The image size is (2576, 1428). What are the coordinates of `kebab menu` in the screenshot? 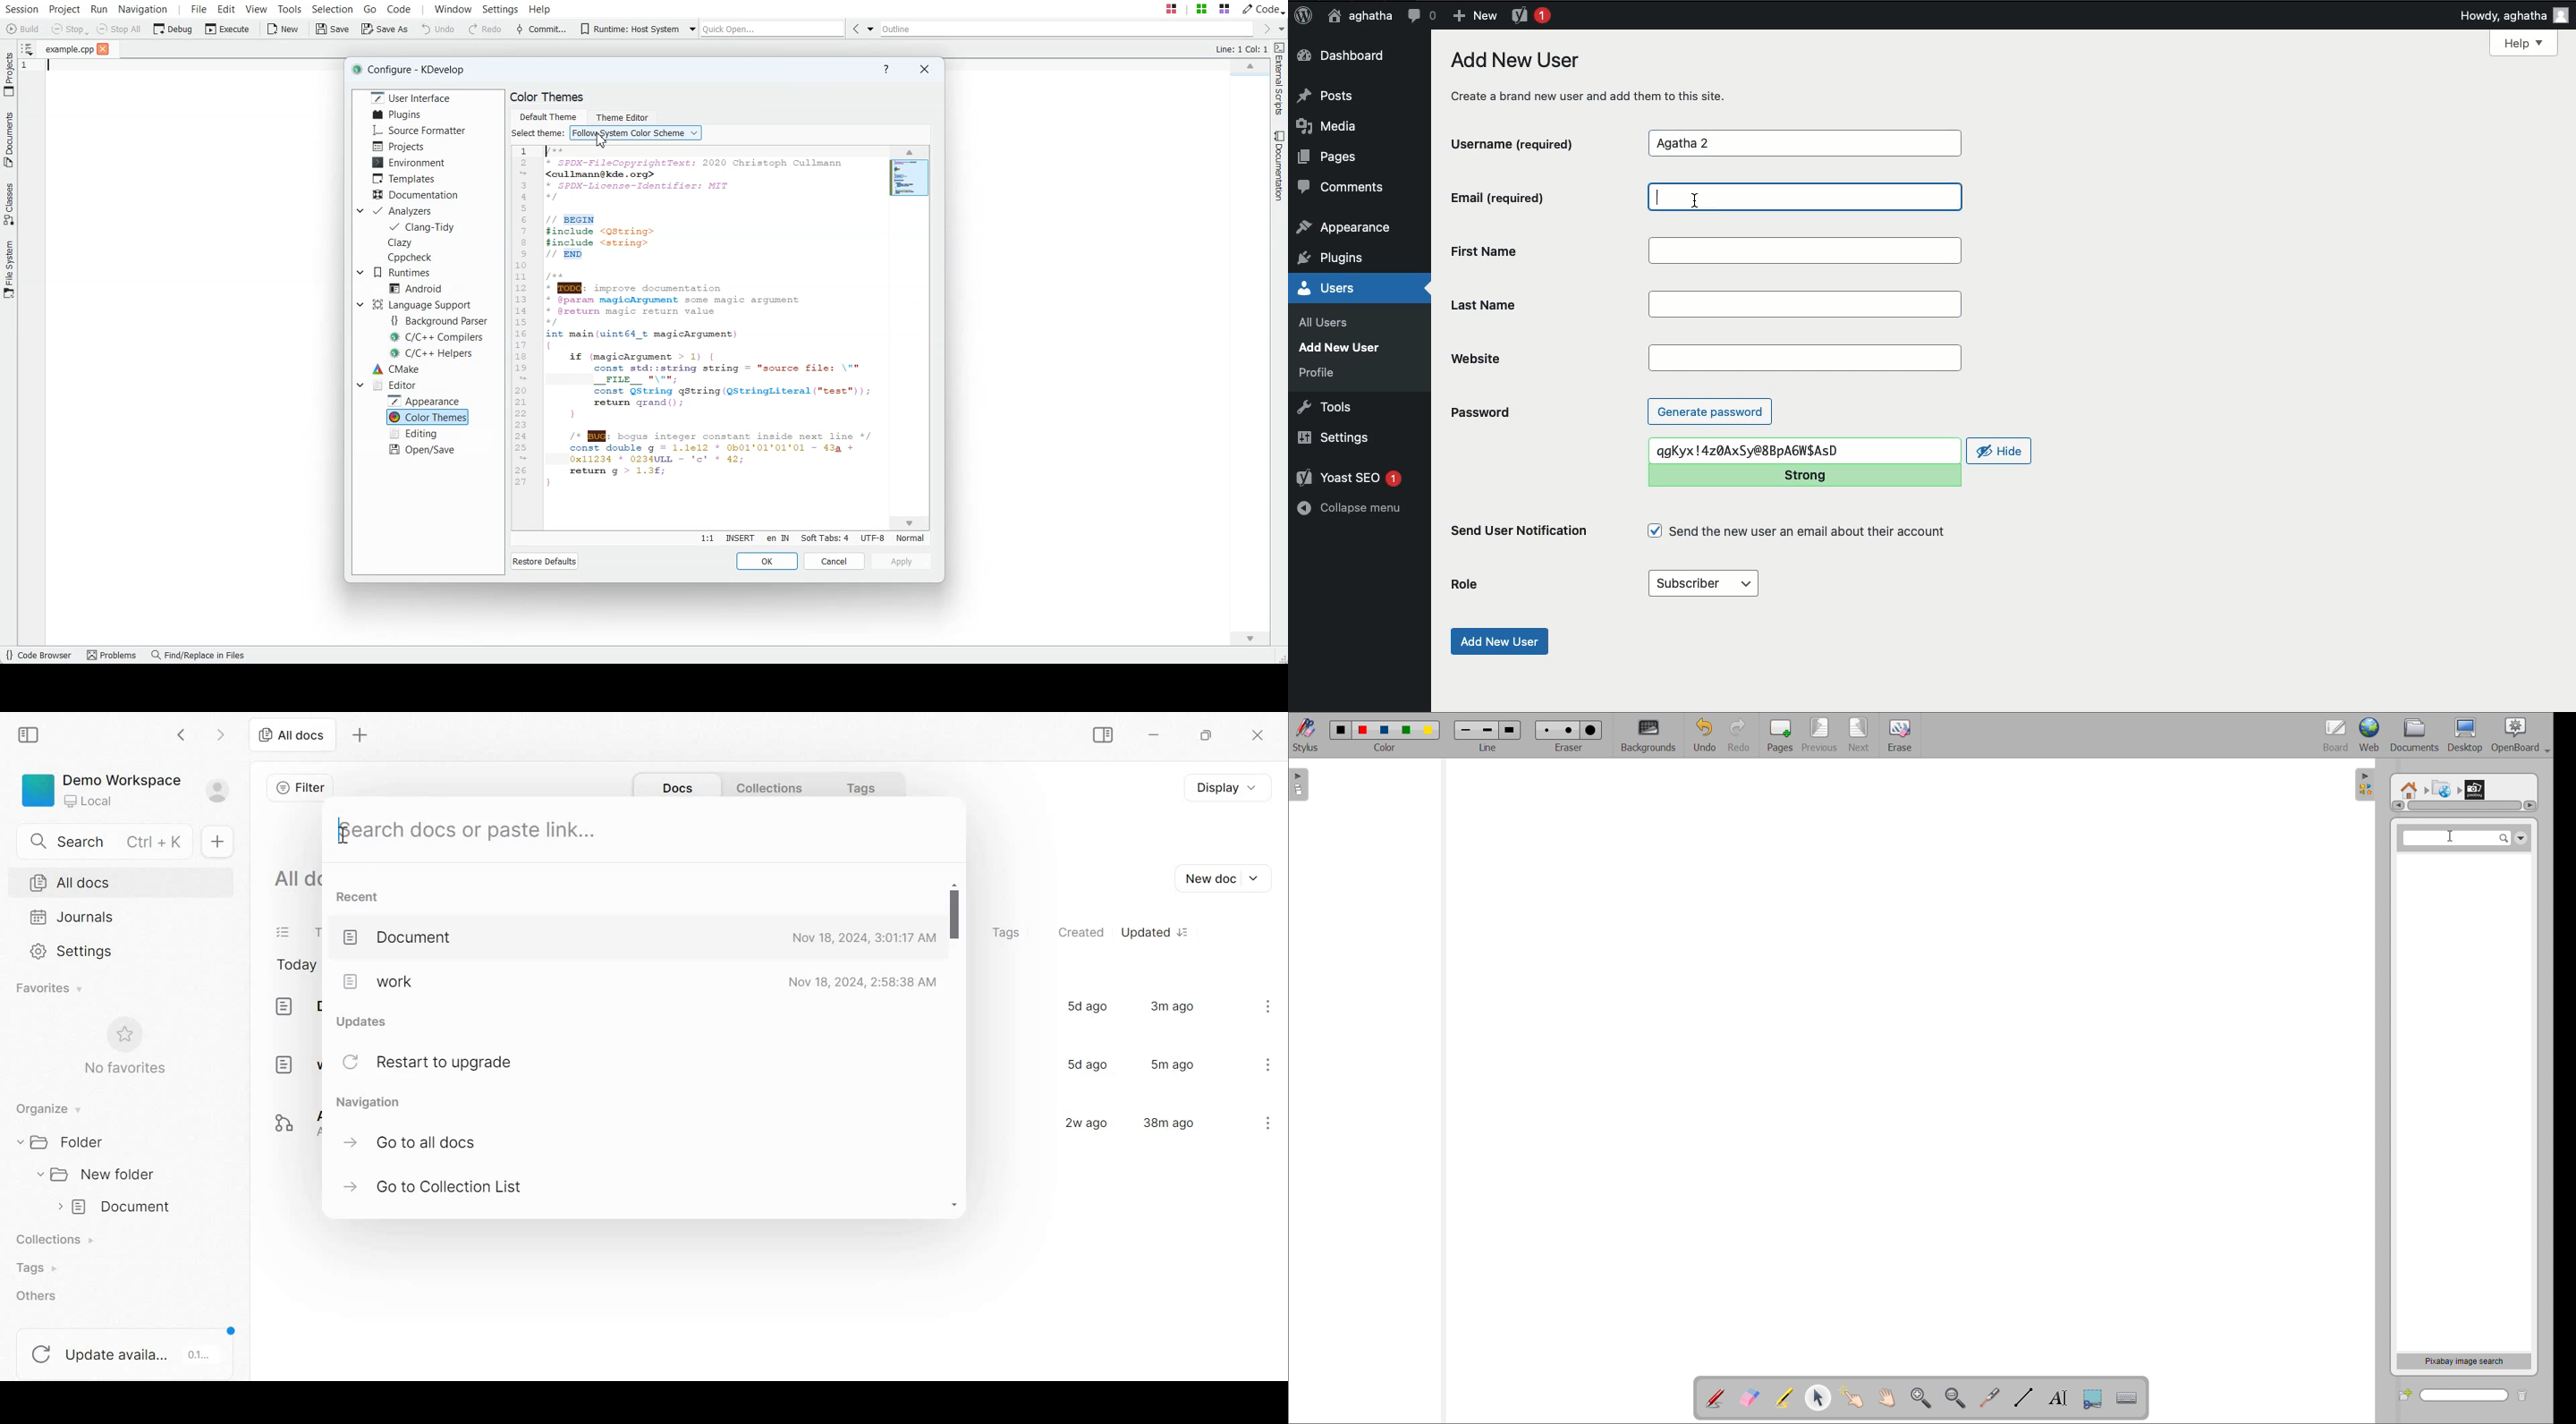 It's located at (1268, 1006).